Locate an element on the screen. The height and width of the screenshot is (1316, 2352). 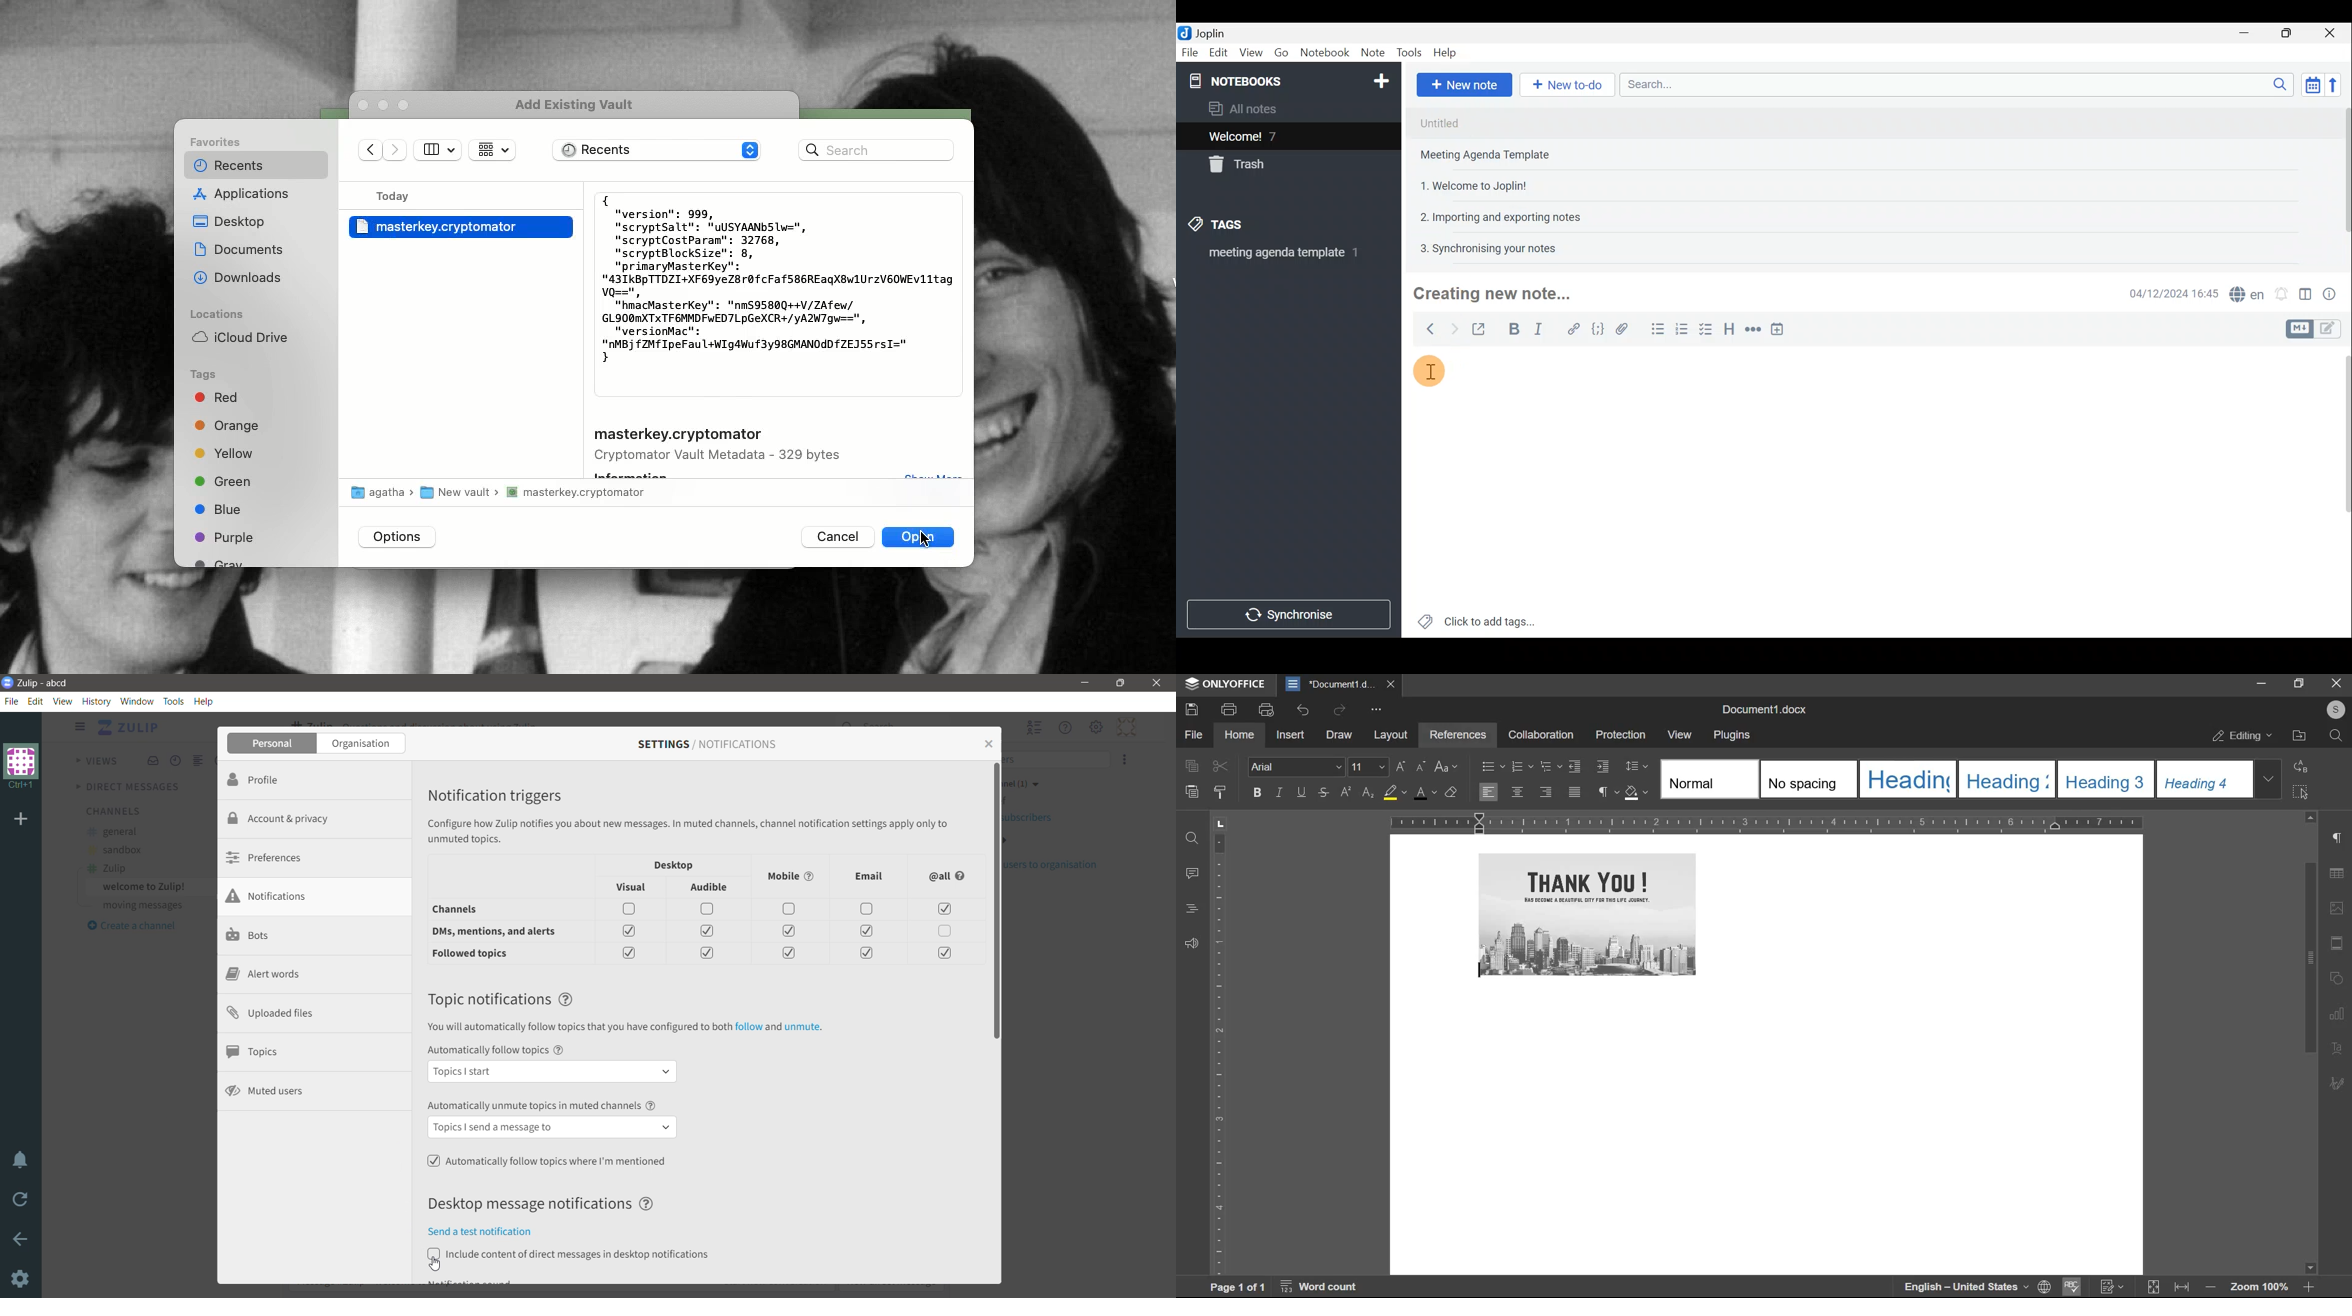
All notes is located at coordinates (1247, 108).